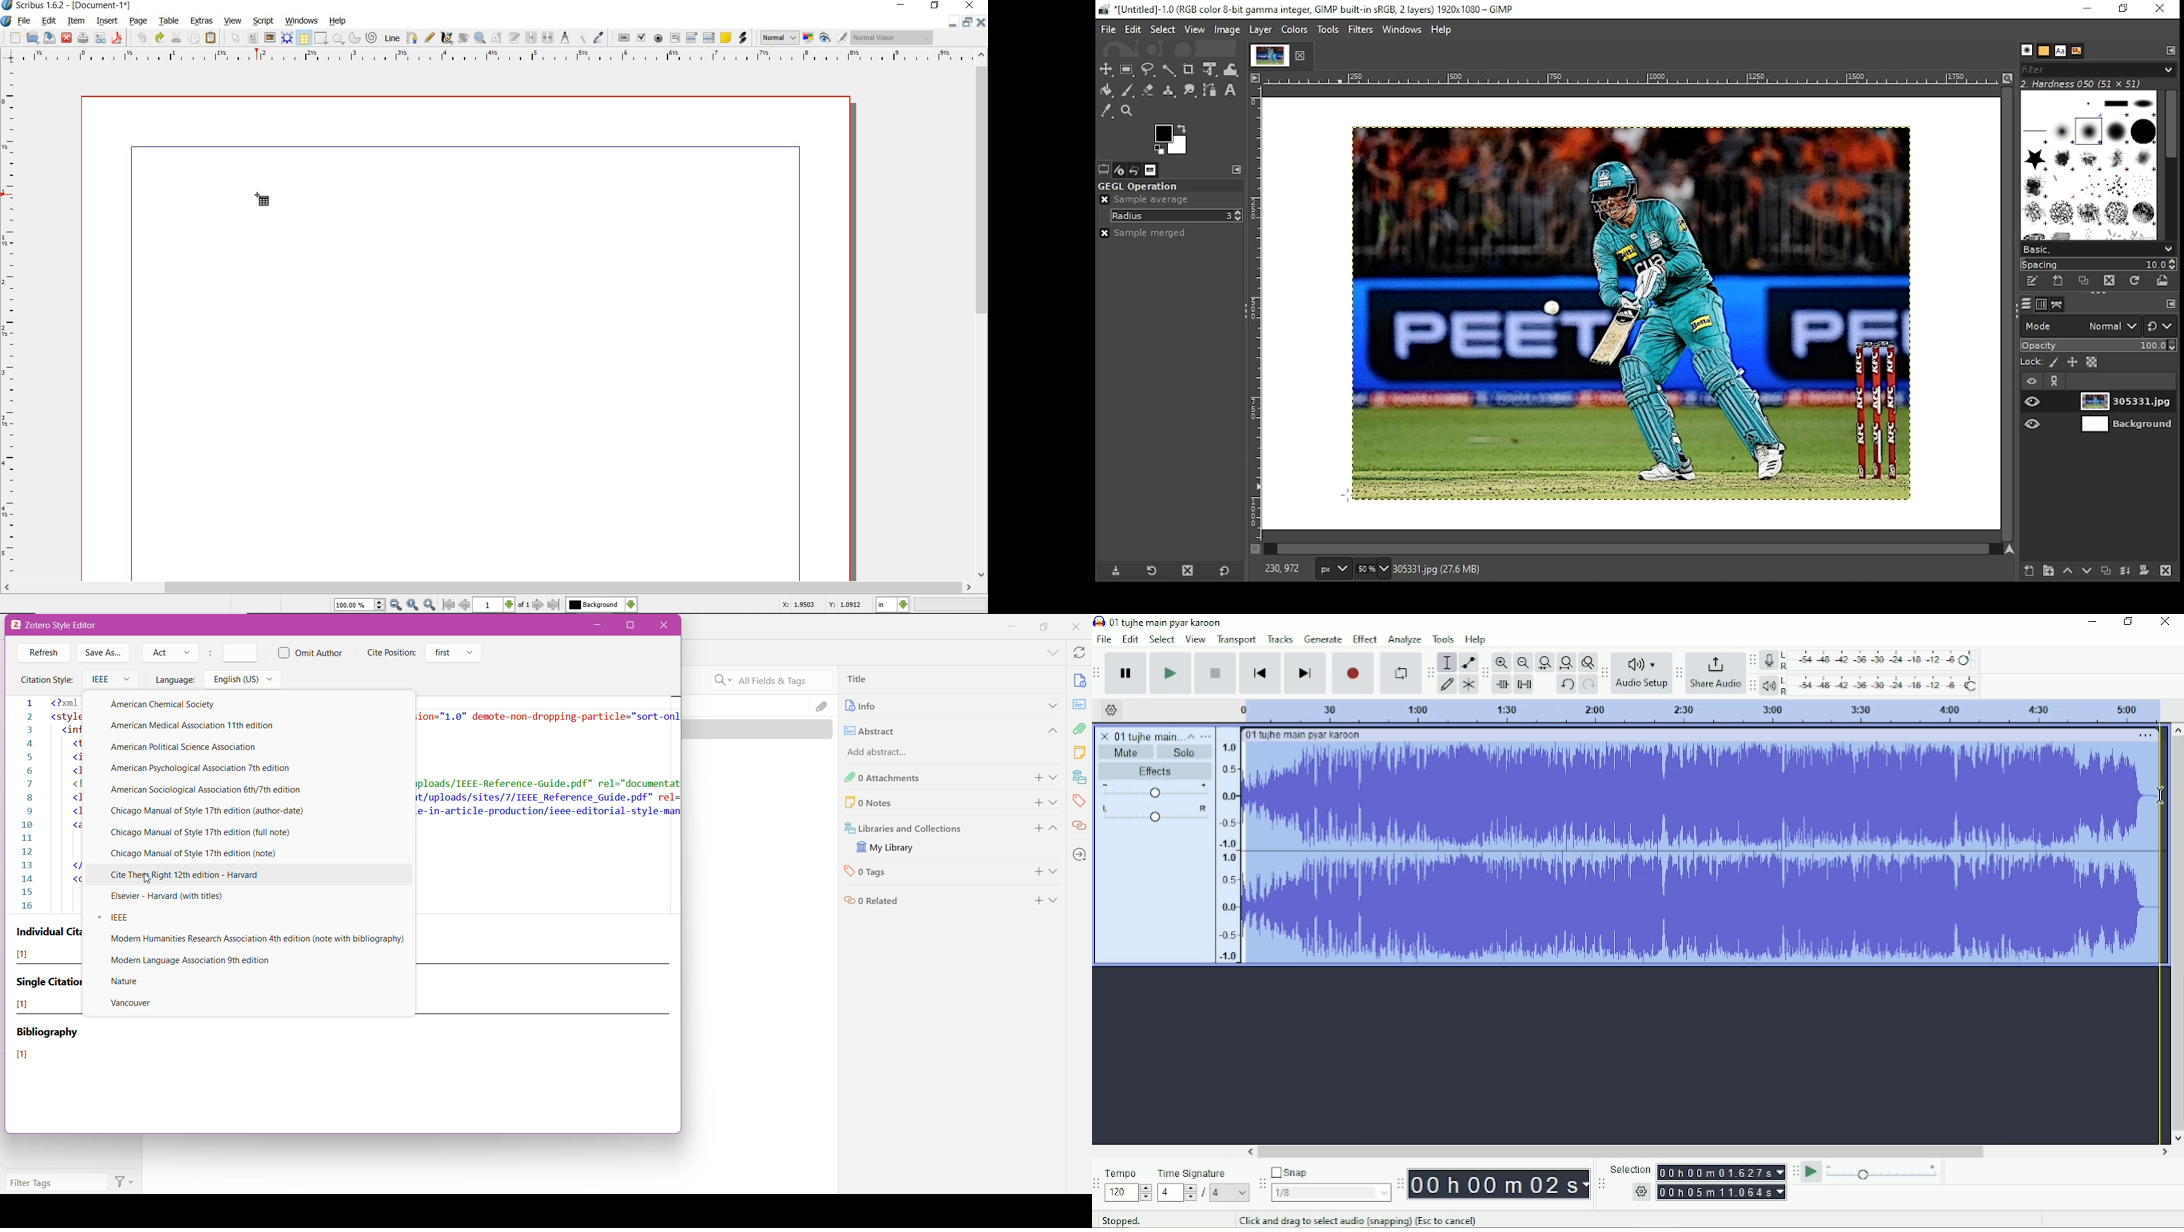 This screenshot has height=1232, width=2184. Describe the element at coordinates (2161, 797) in the screenshot. I see `Cursor` at that location.